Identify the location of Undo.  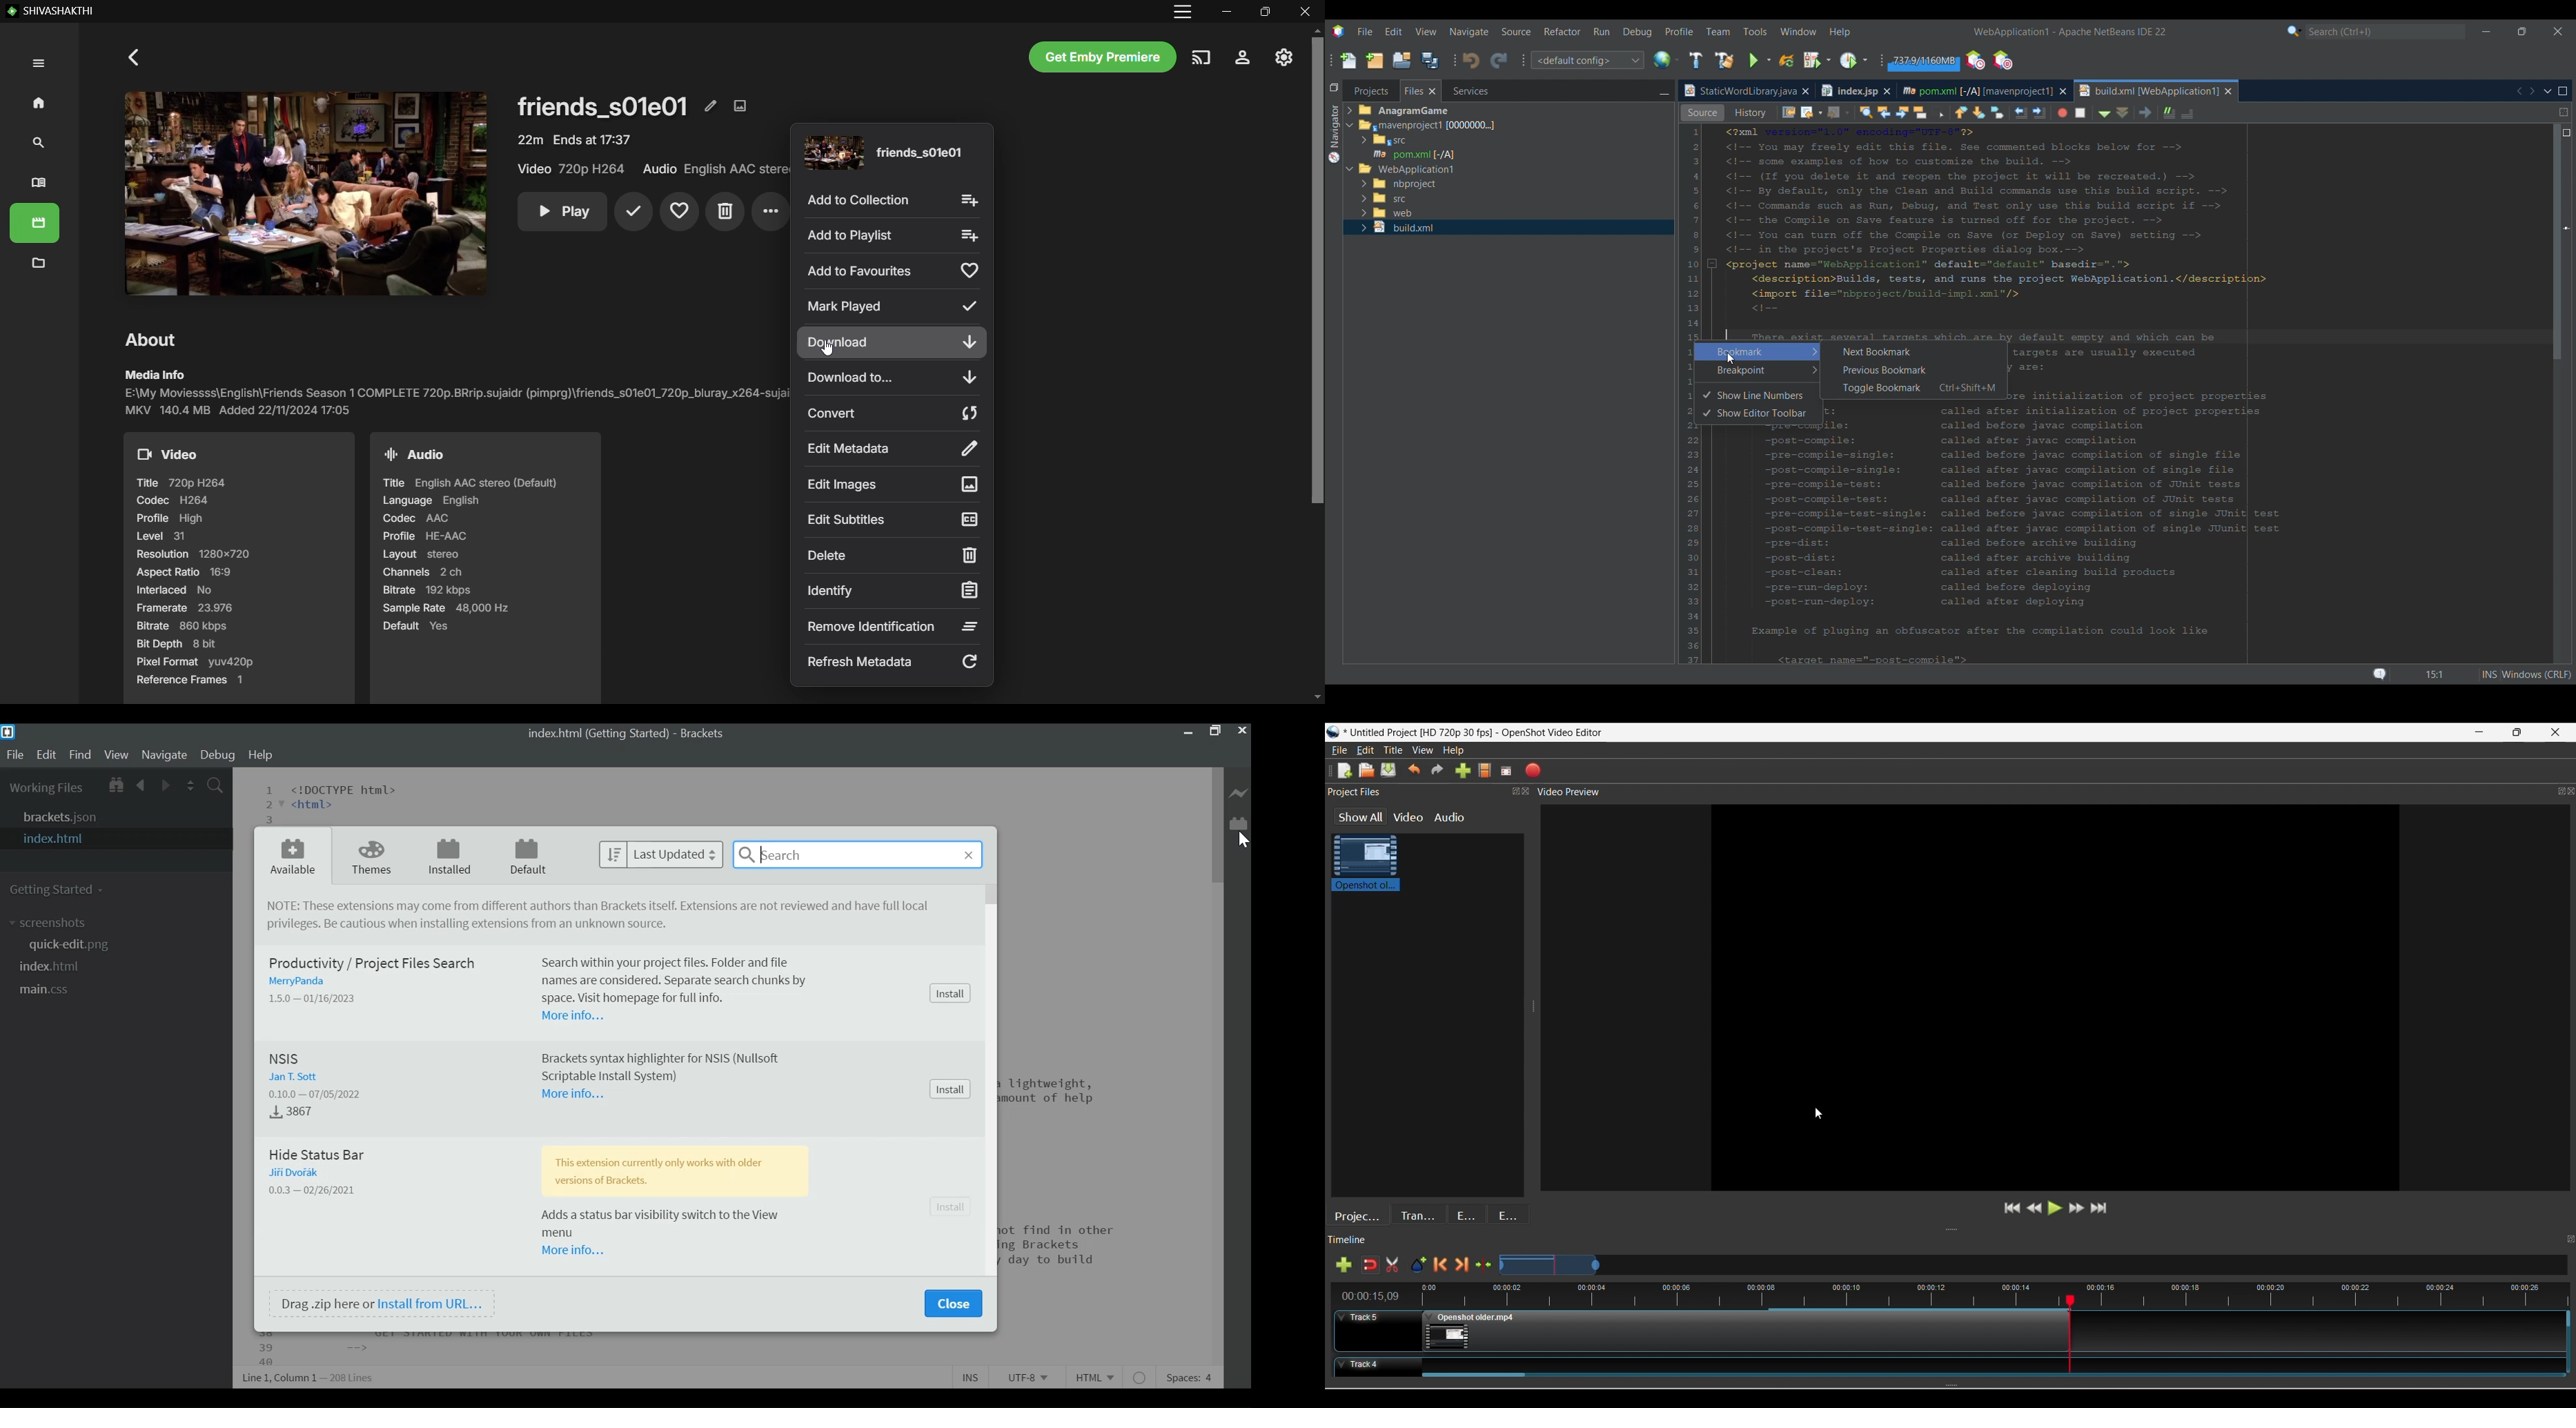
(1414, 770).